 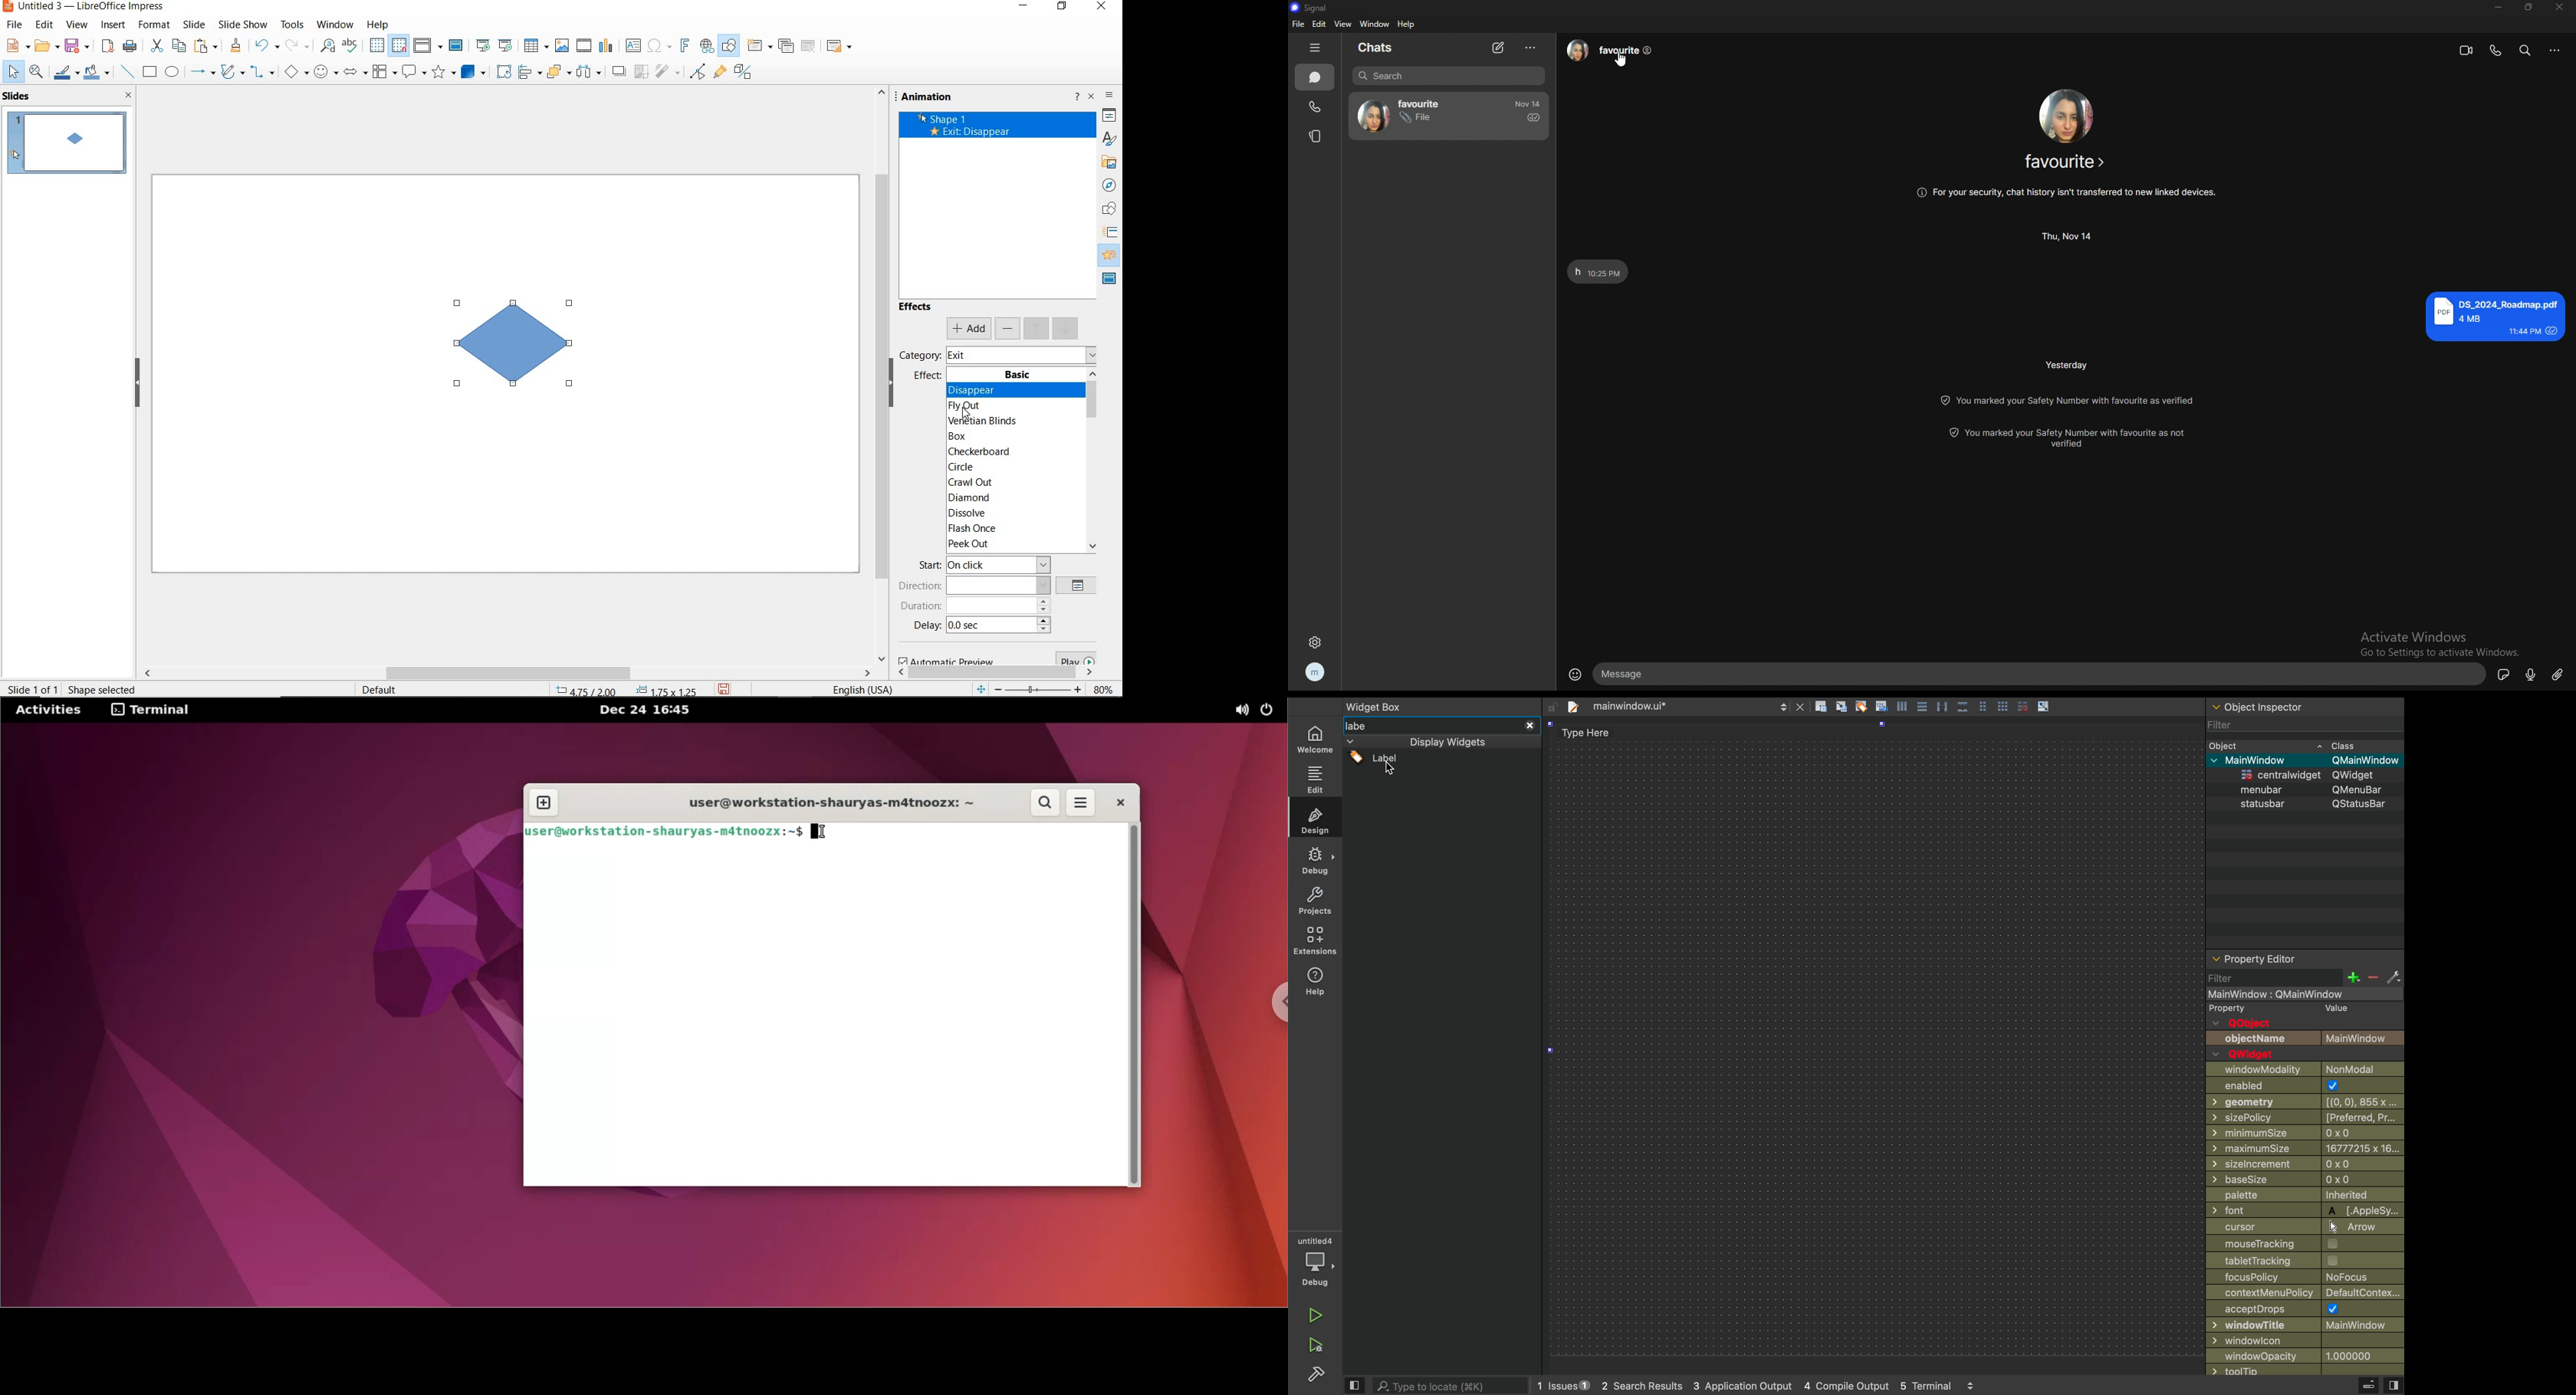 I want to click on Pages, so click(x=1986, y=706).